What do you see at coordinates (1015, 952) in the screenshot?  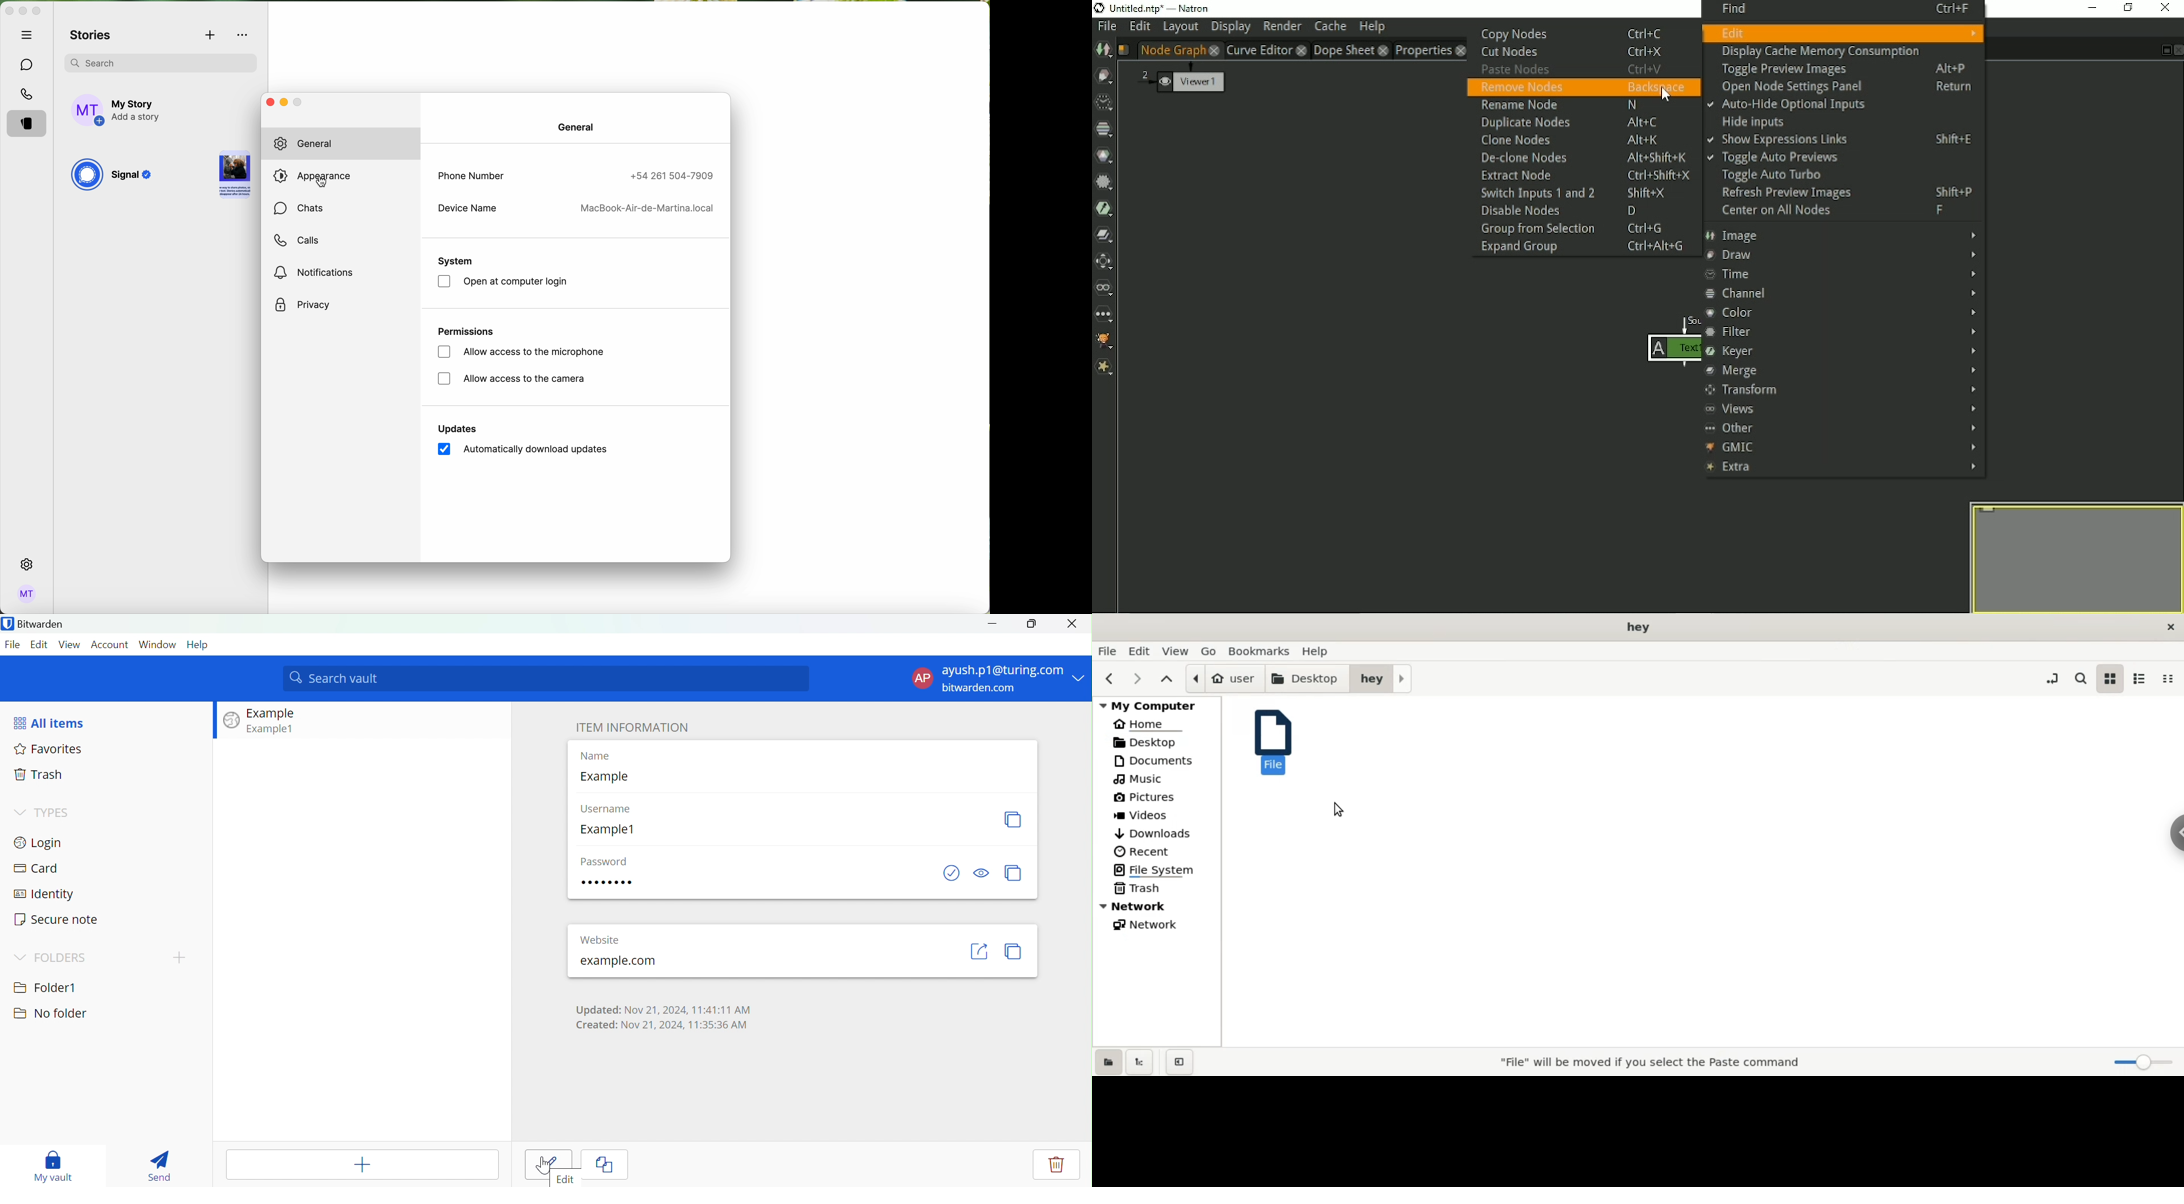 I see `Copy URL` at bounding box center [1015, 952].